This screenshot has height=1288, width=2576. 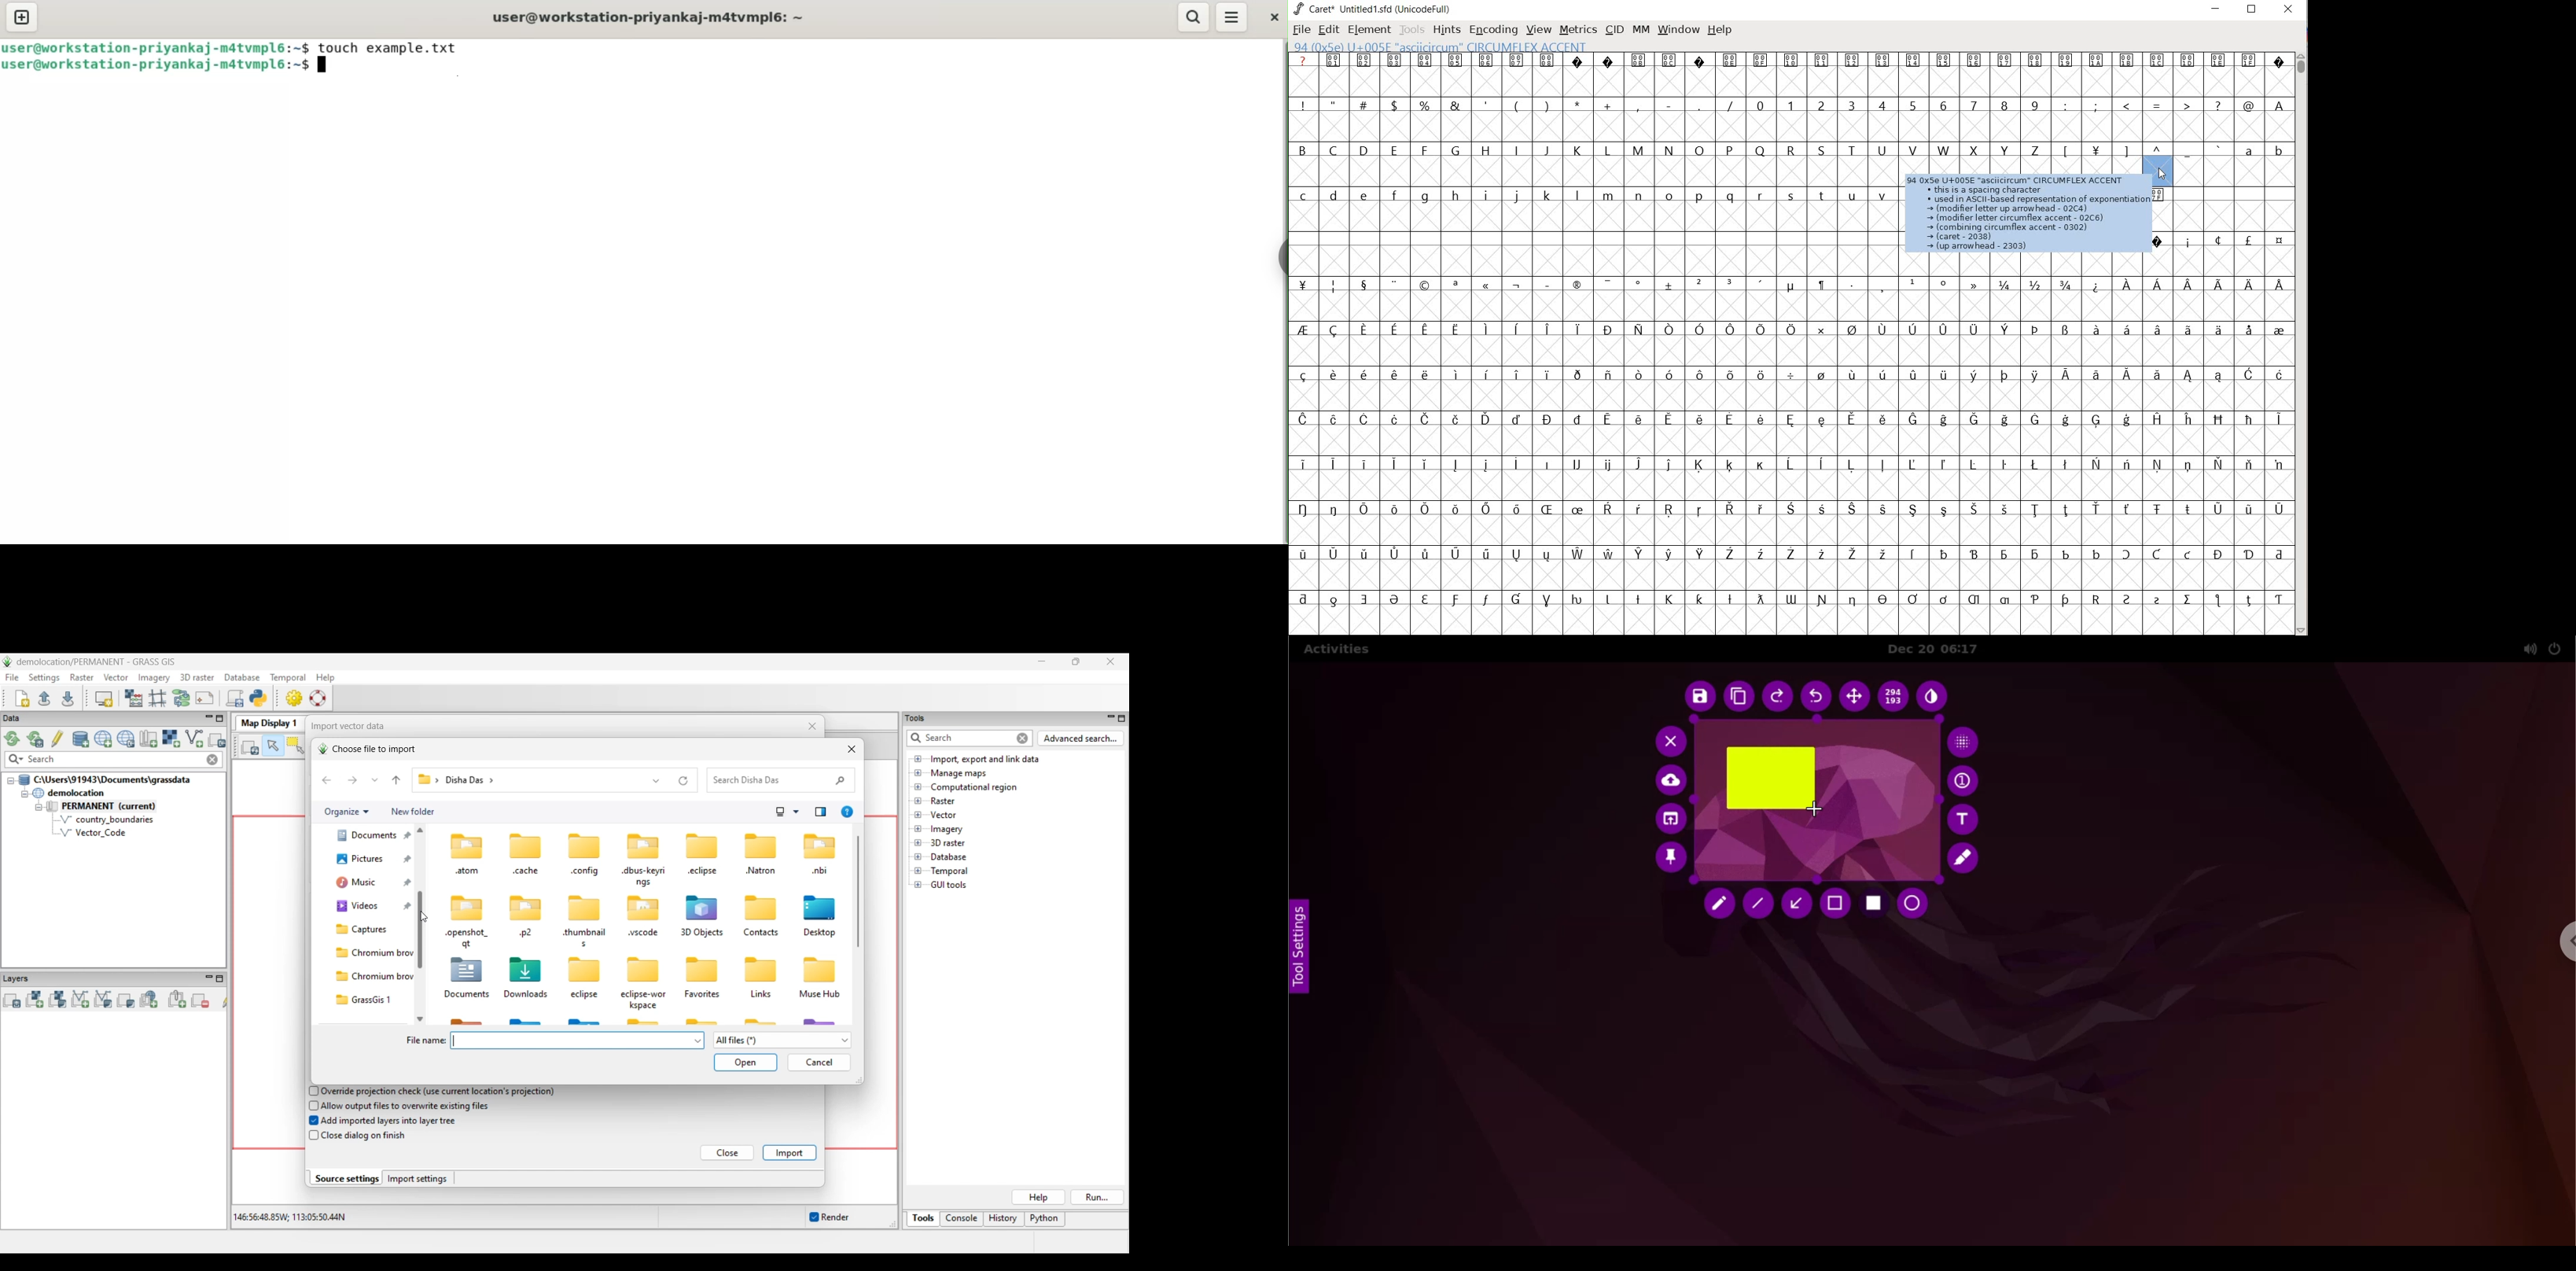 What do you see at coordinates (1770, 778) in the screenshot?
I see `rectangle` at bounding box center [1770, 778].